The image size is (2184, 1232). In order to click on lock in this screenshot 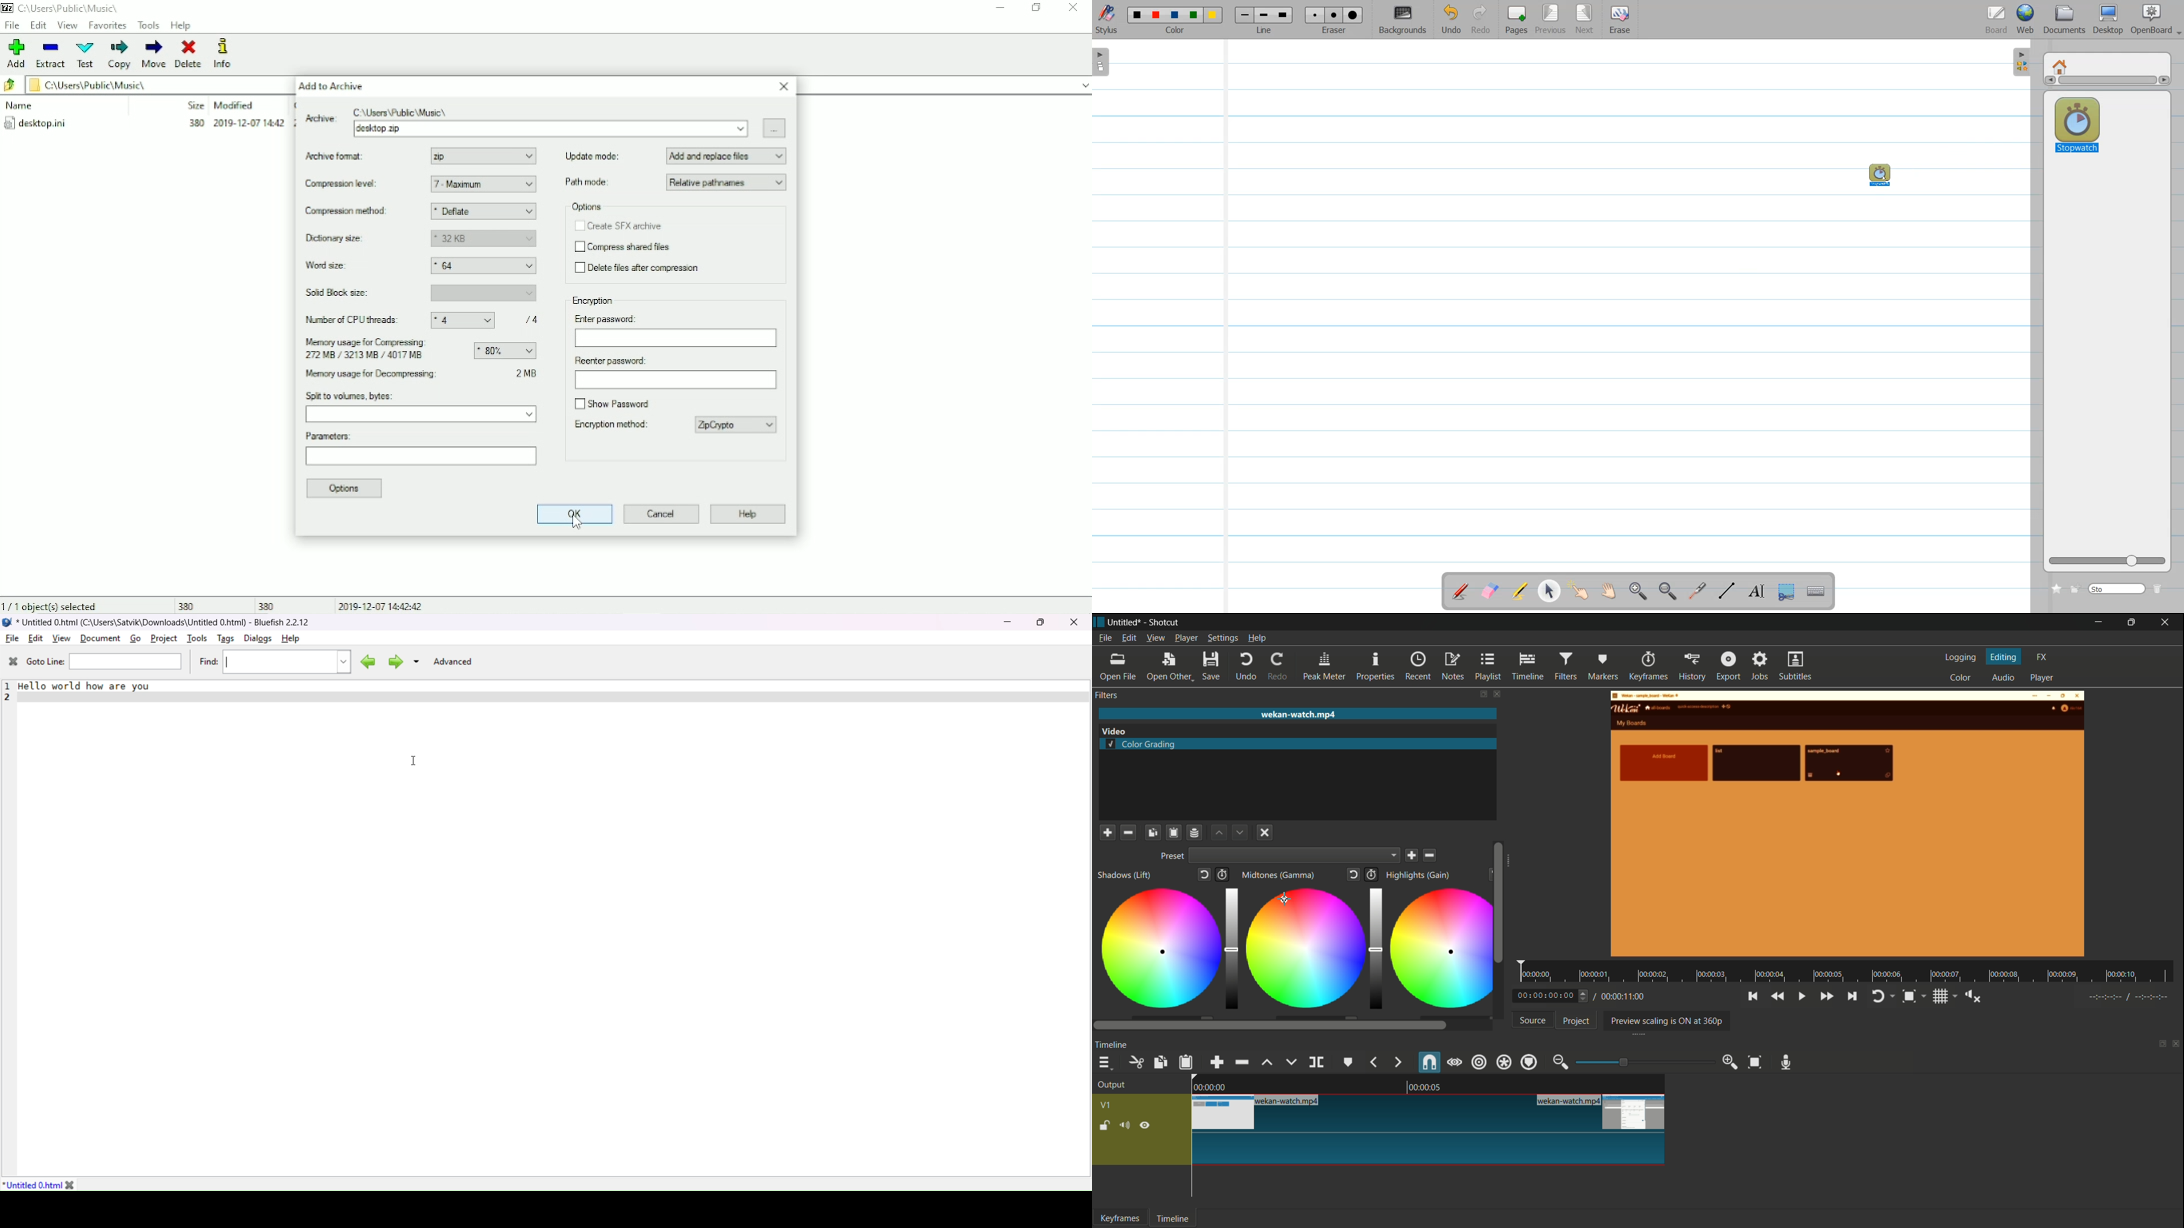, I will do `click(1105, 1127)`.